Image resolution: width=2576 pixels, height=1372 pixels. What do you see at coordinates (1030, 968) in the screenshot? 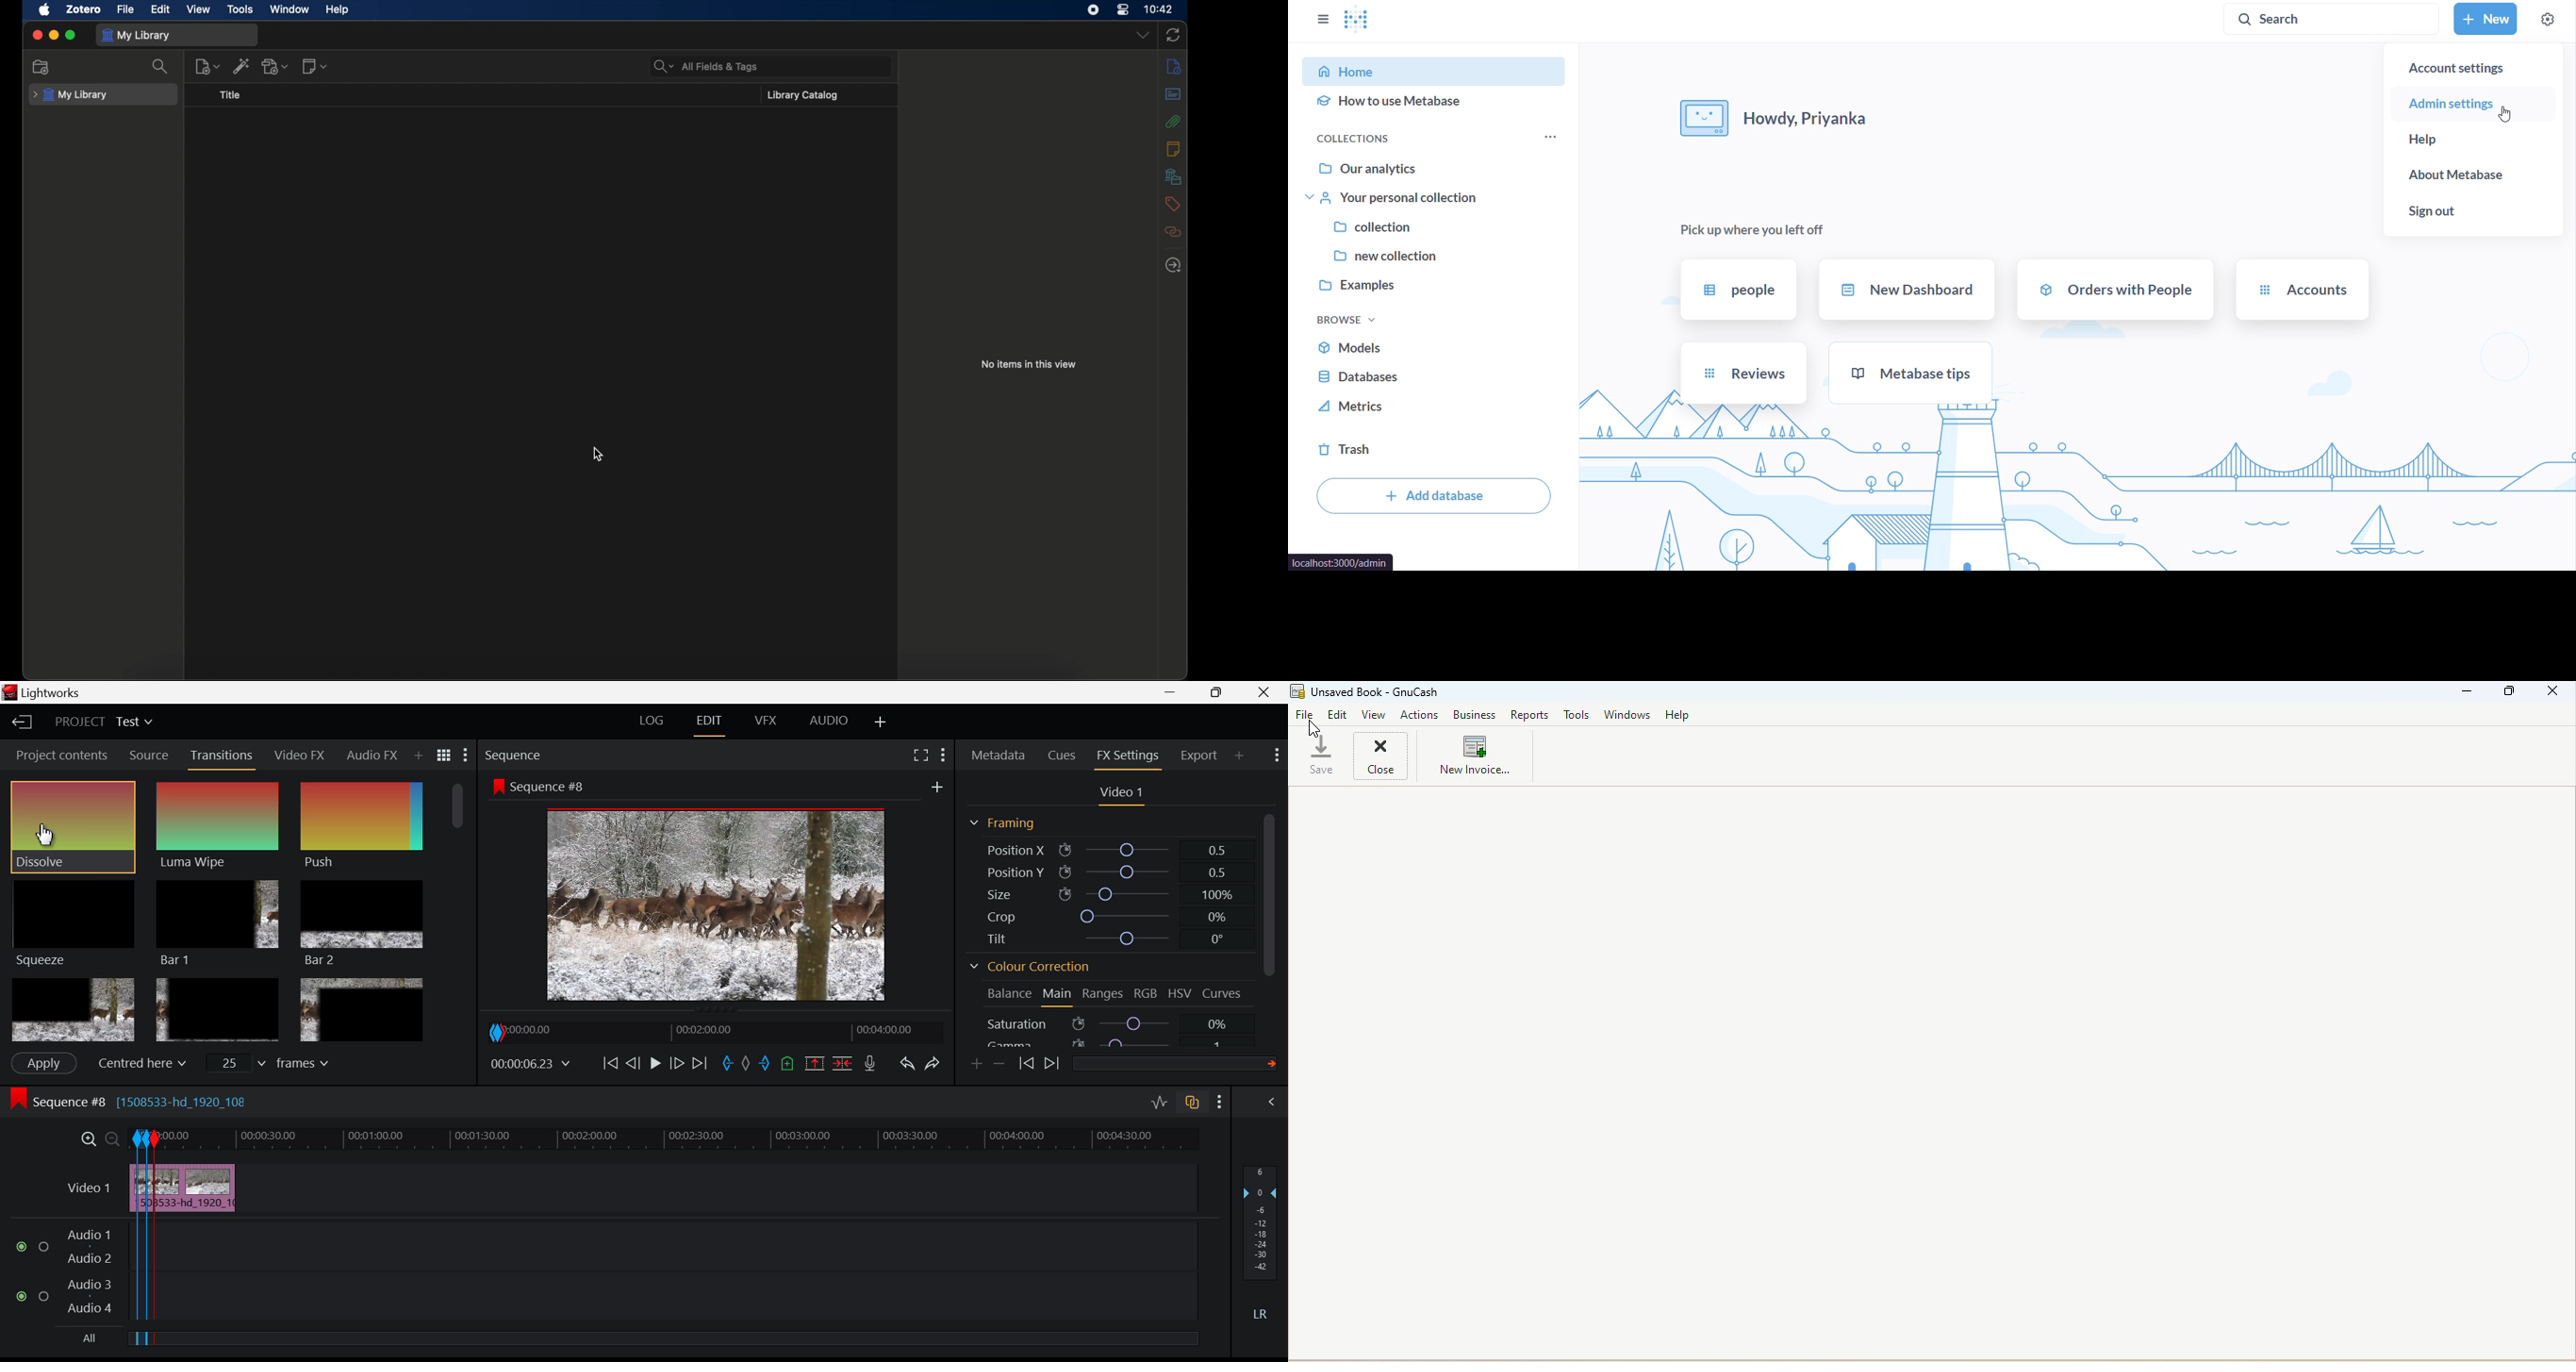
I see `Colour Correction Section` at bounding box center [1030, 968].